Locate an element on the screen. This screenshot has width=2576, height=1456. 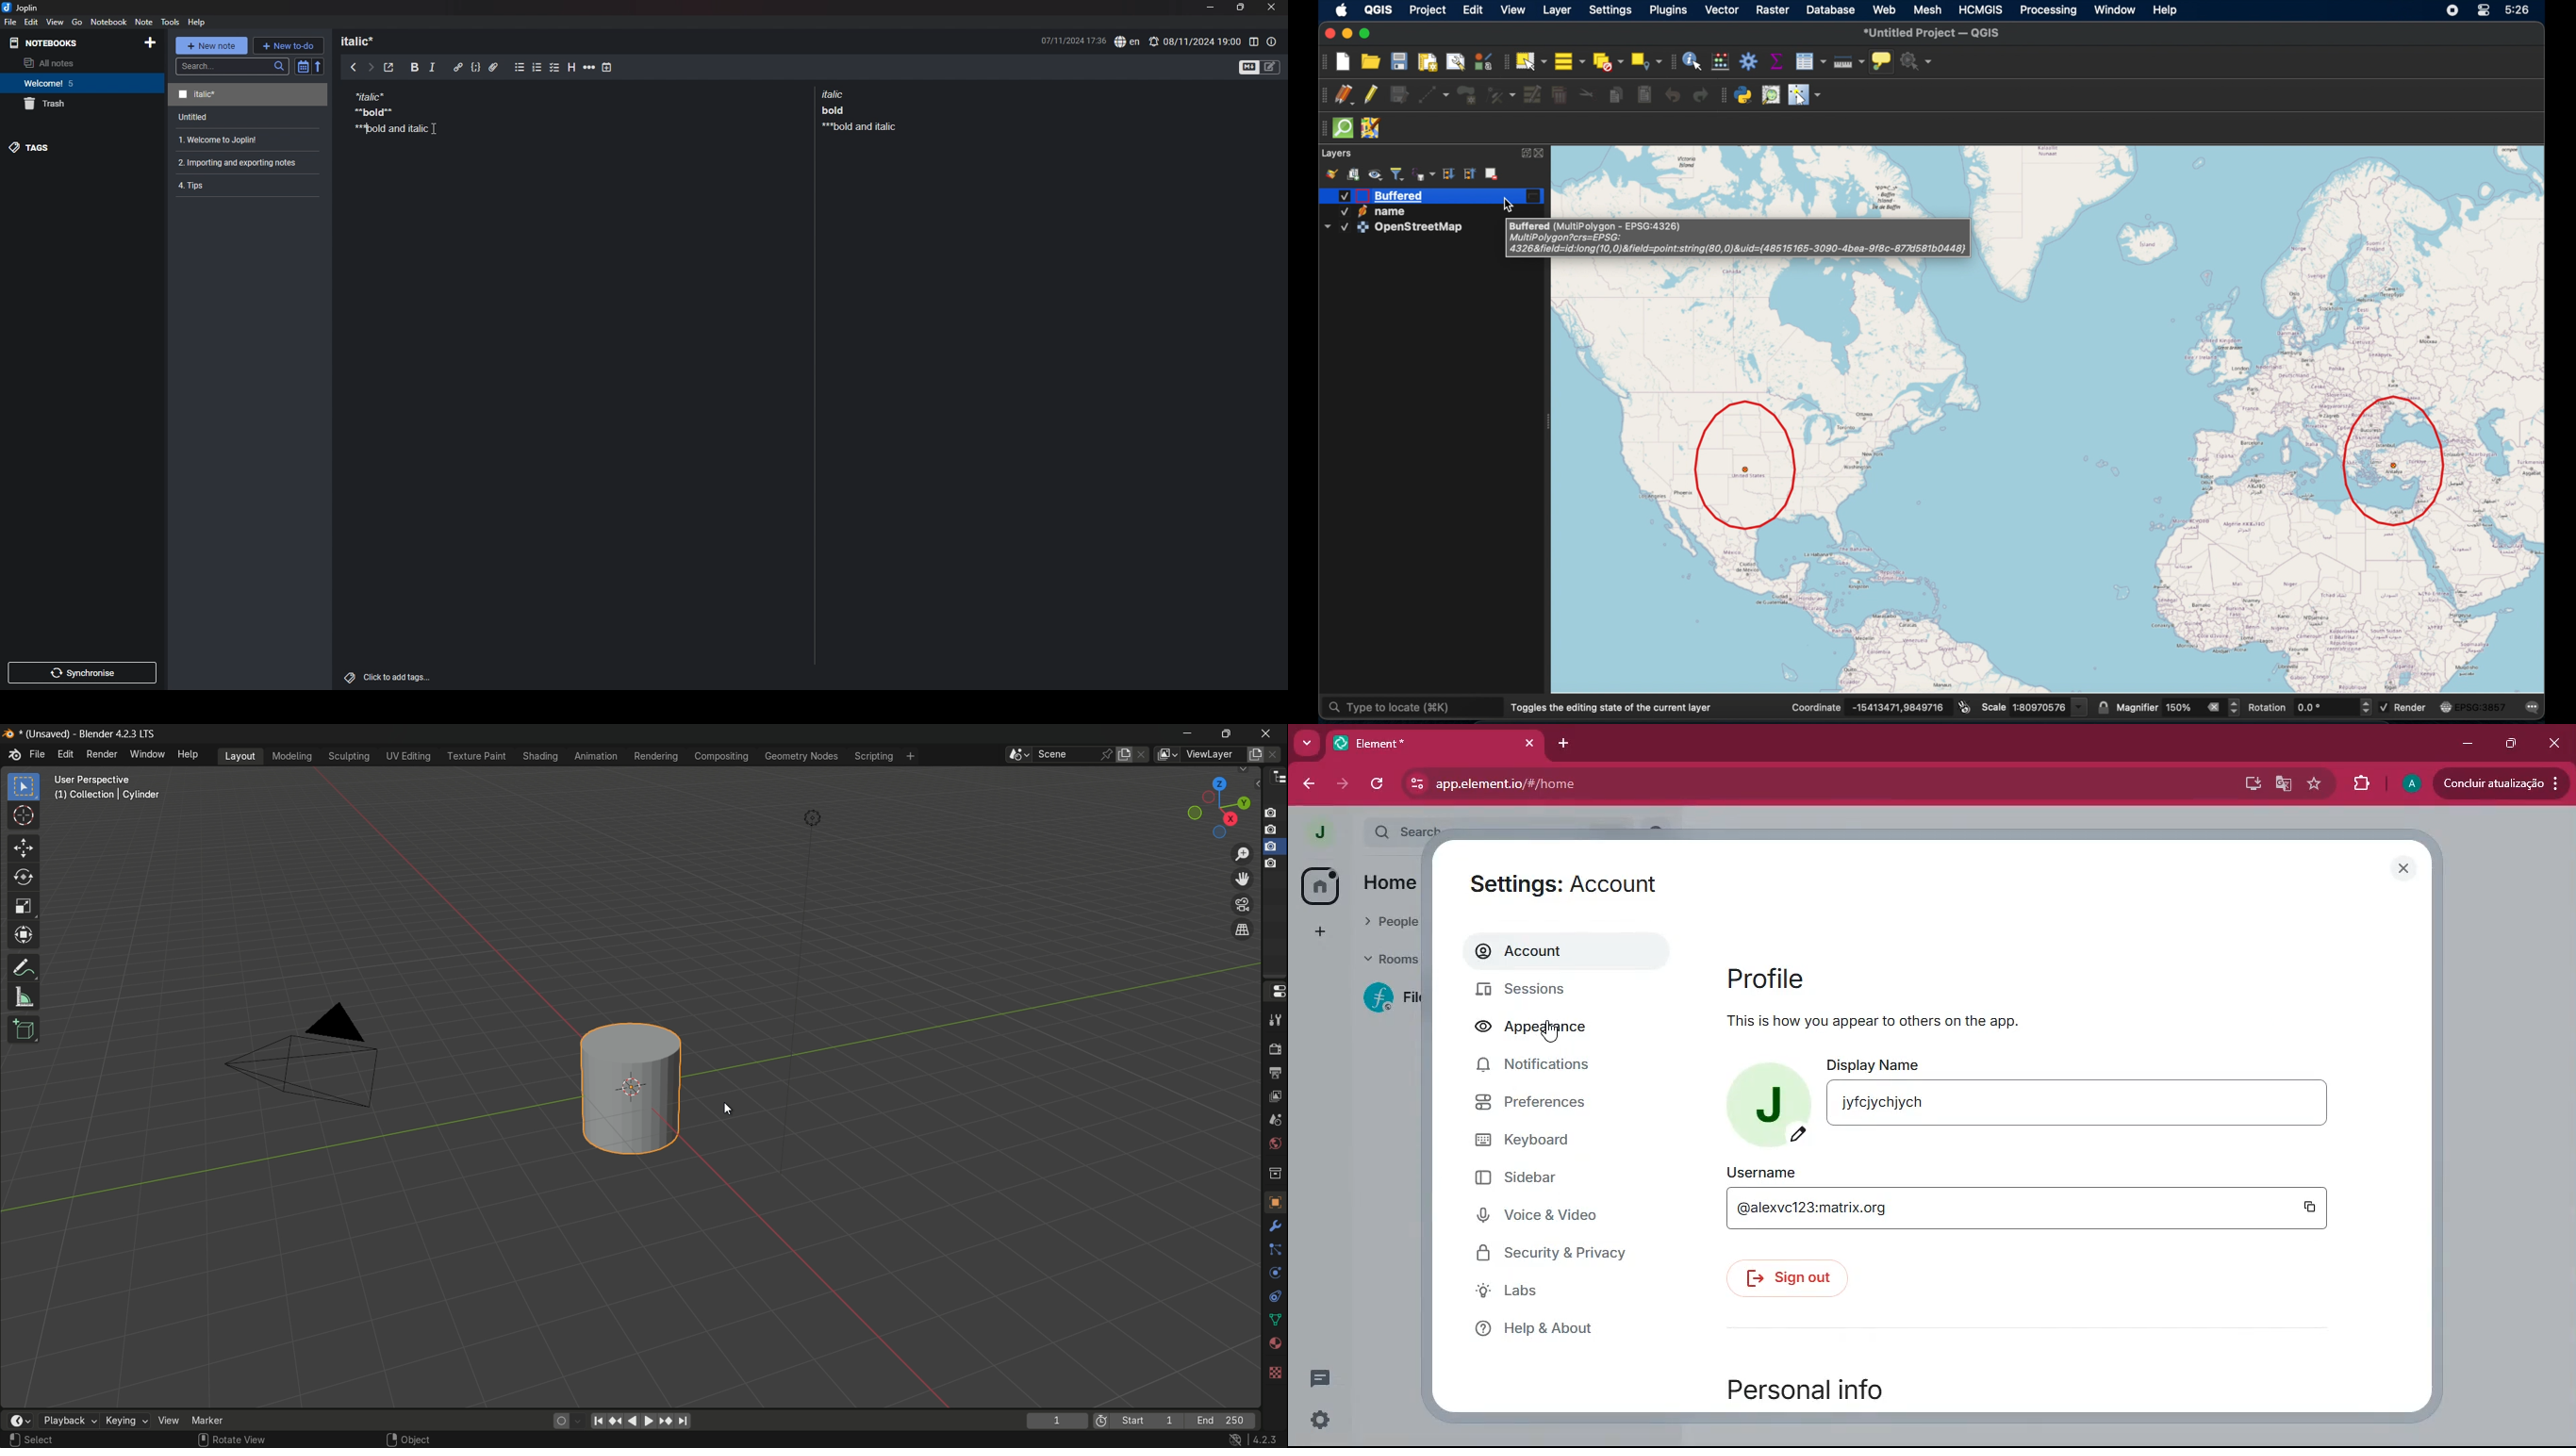
note is located at coordinates (242, 162).